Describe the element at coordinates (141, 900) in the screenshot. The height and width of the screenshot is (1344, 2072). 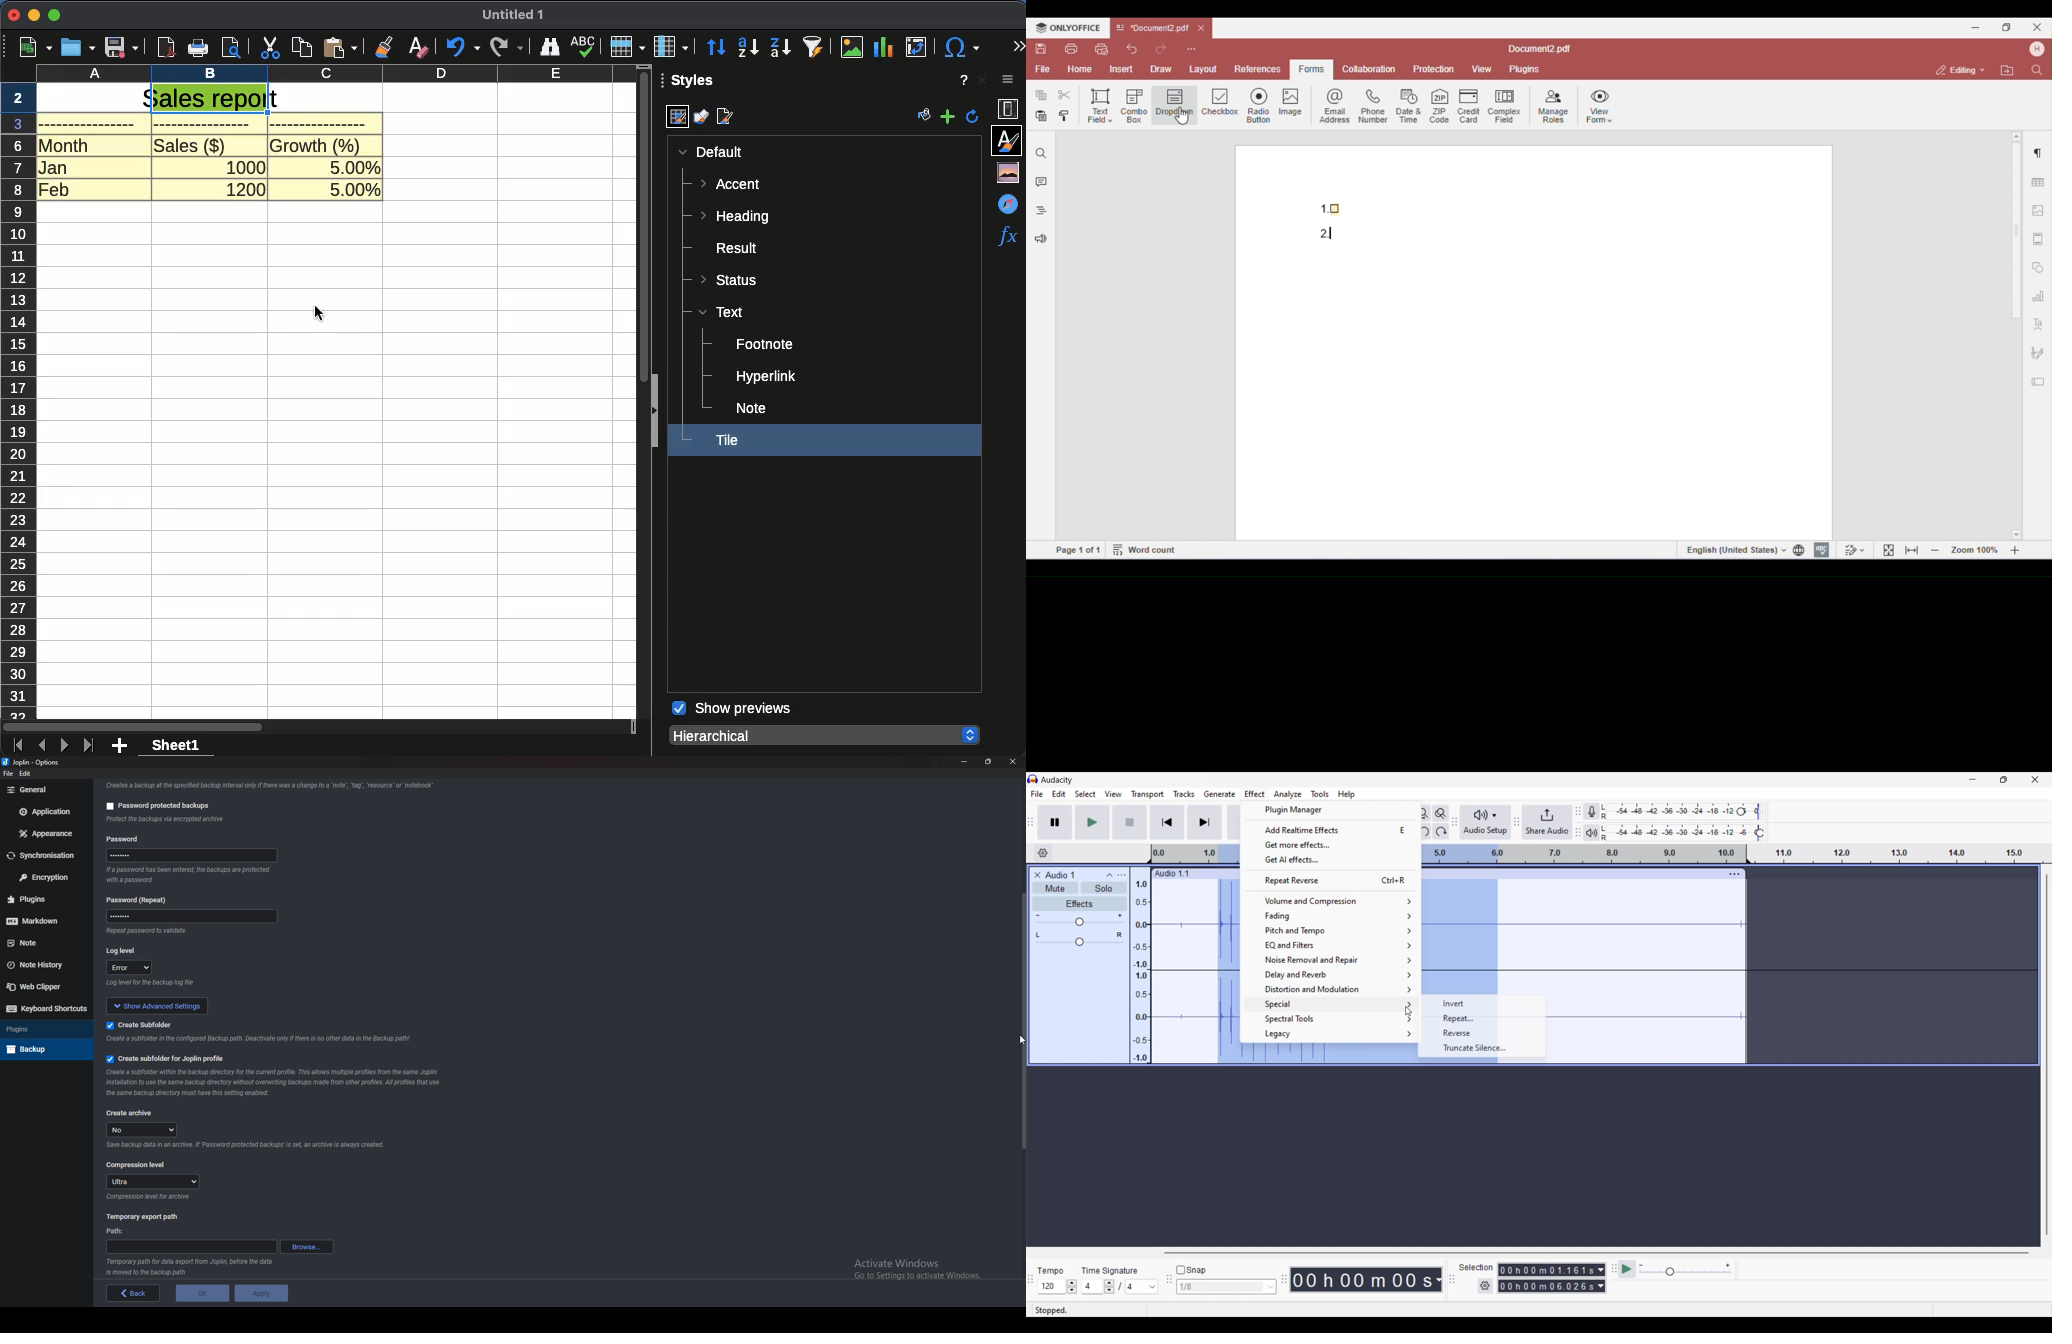
I see `password (repeat)` at that location.